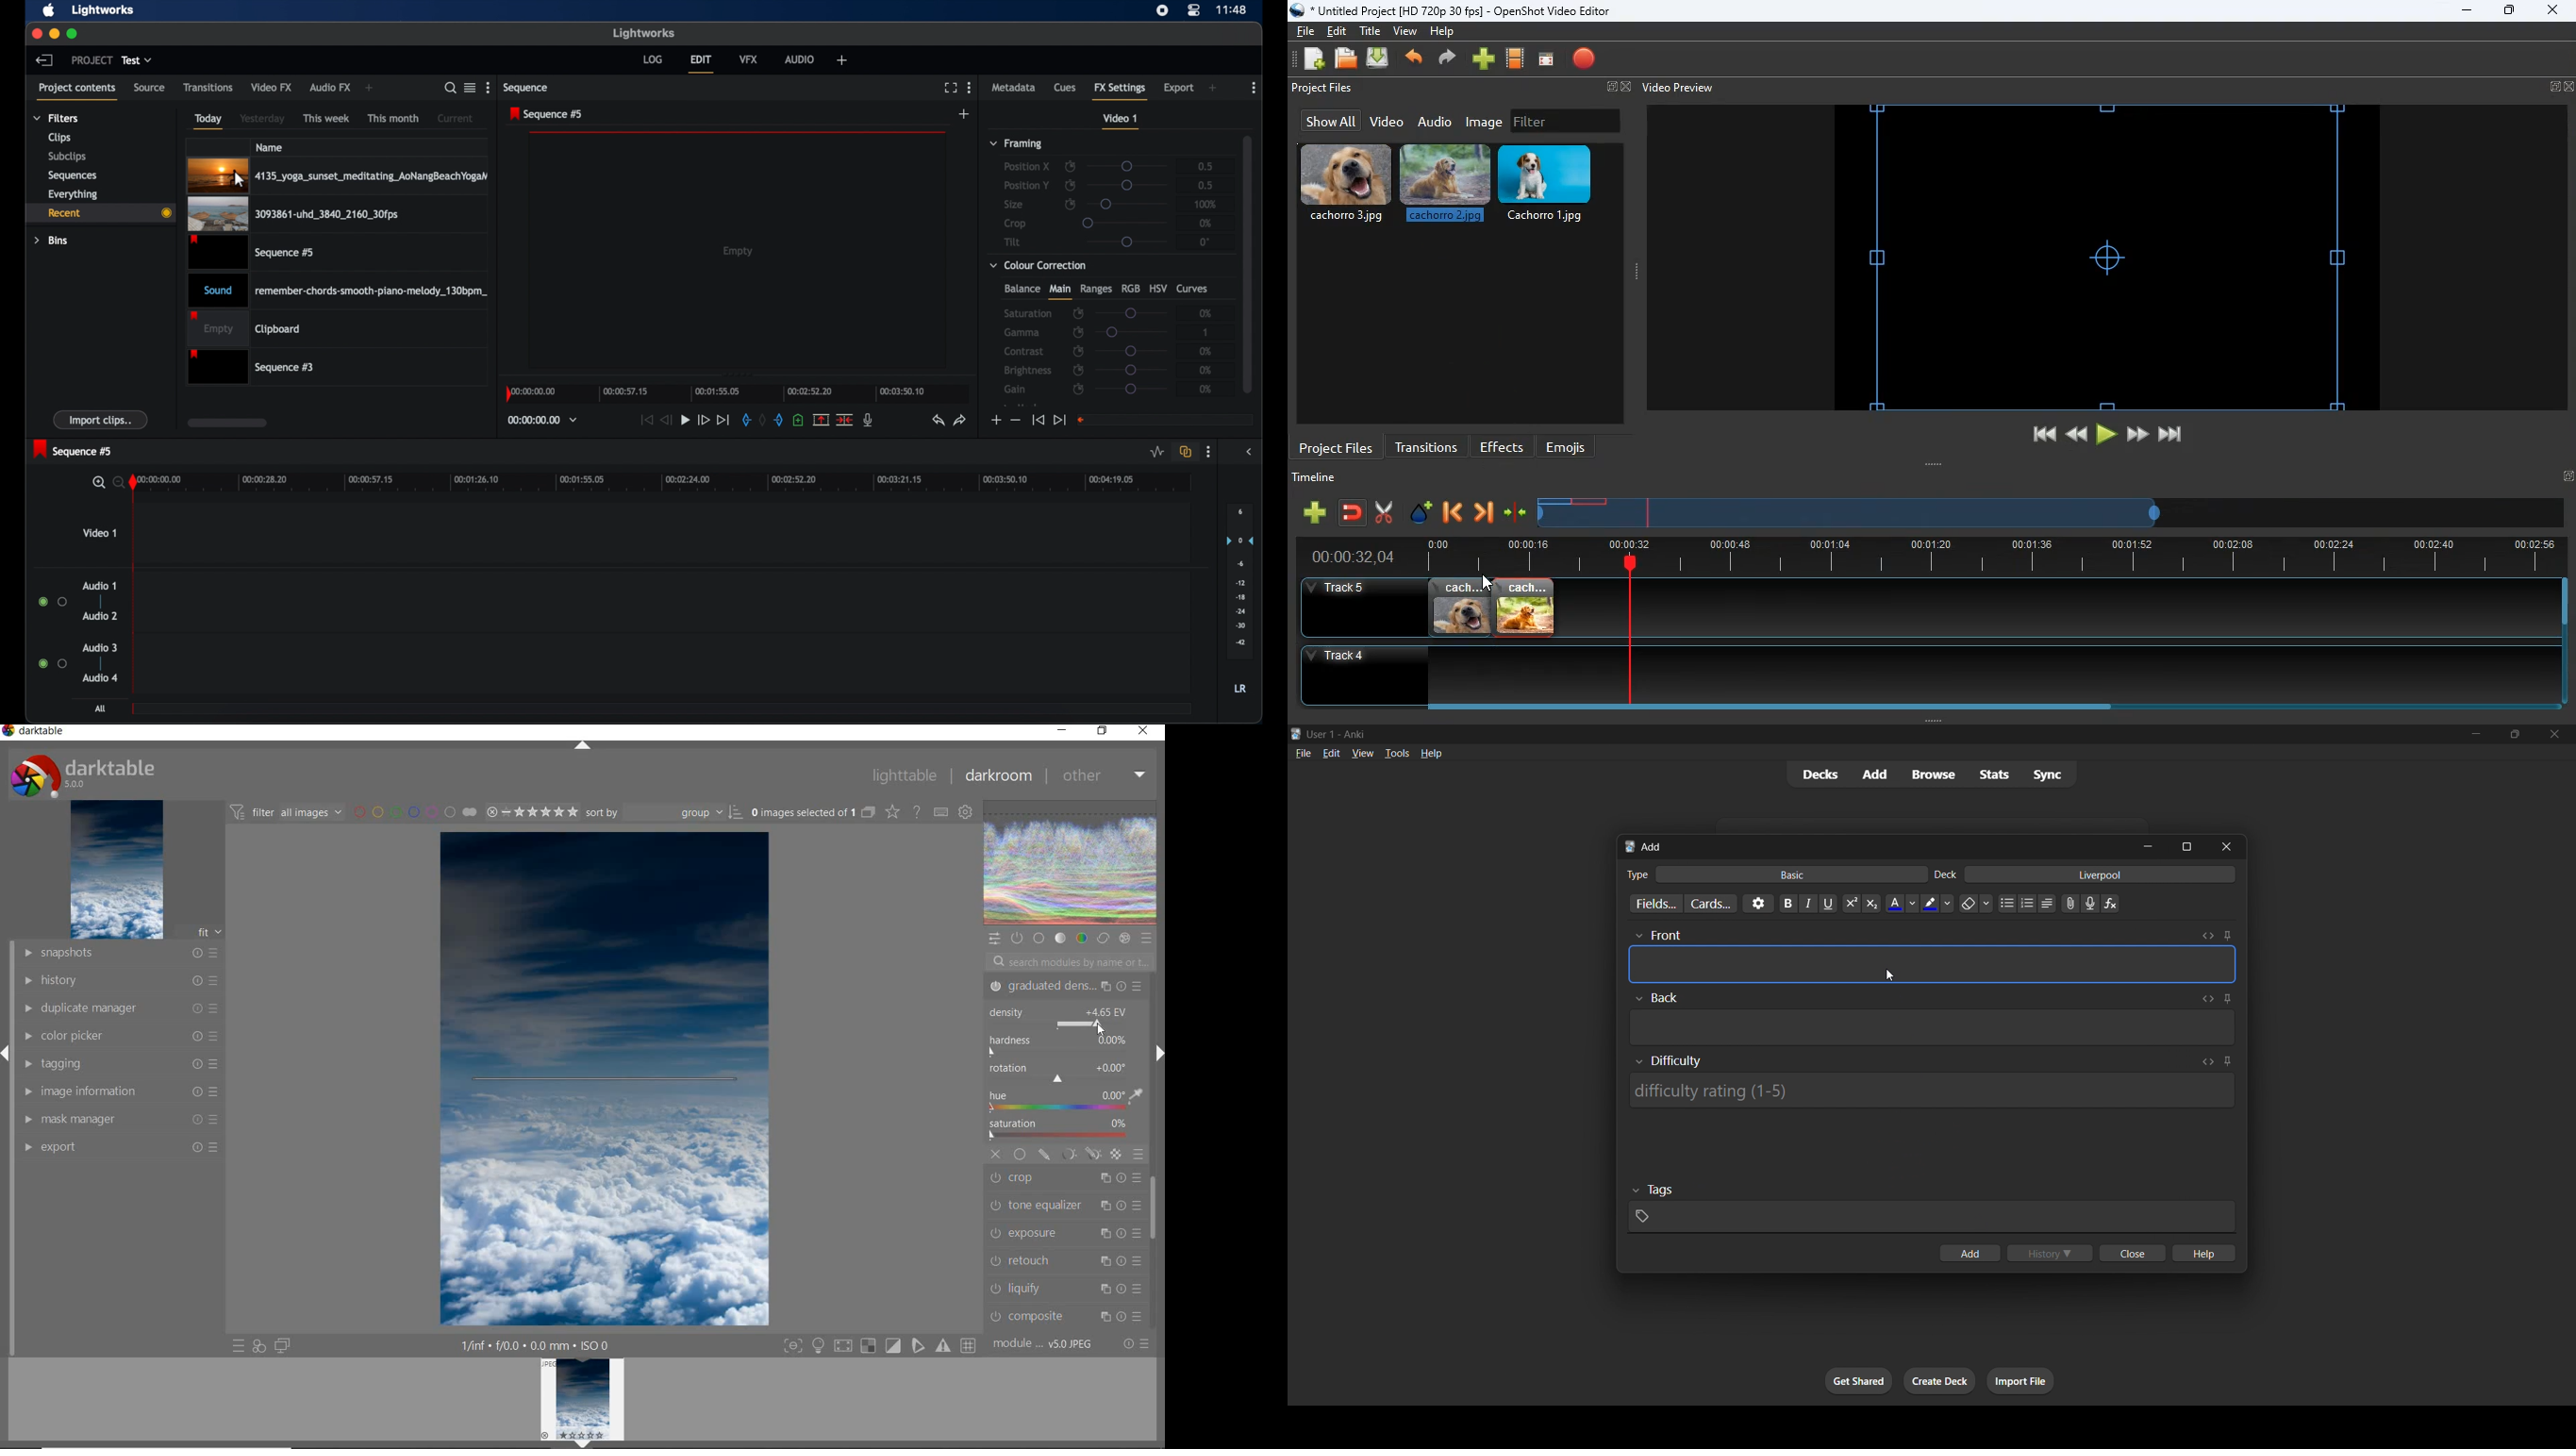  Describe the element at coordinates (1431, 753) in the screenshot. I see `help` at that location.